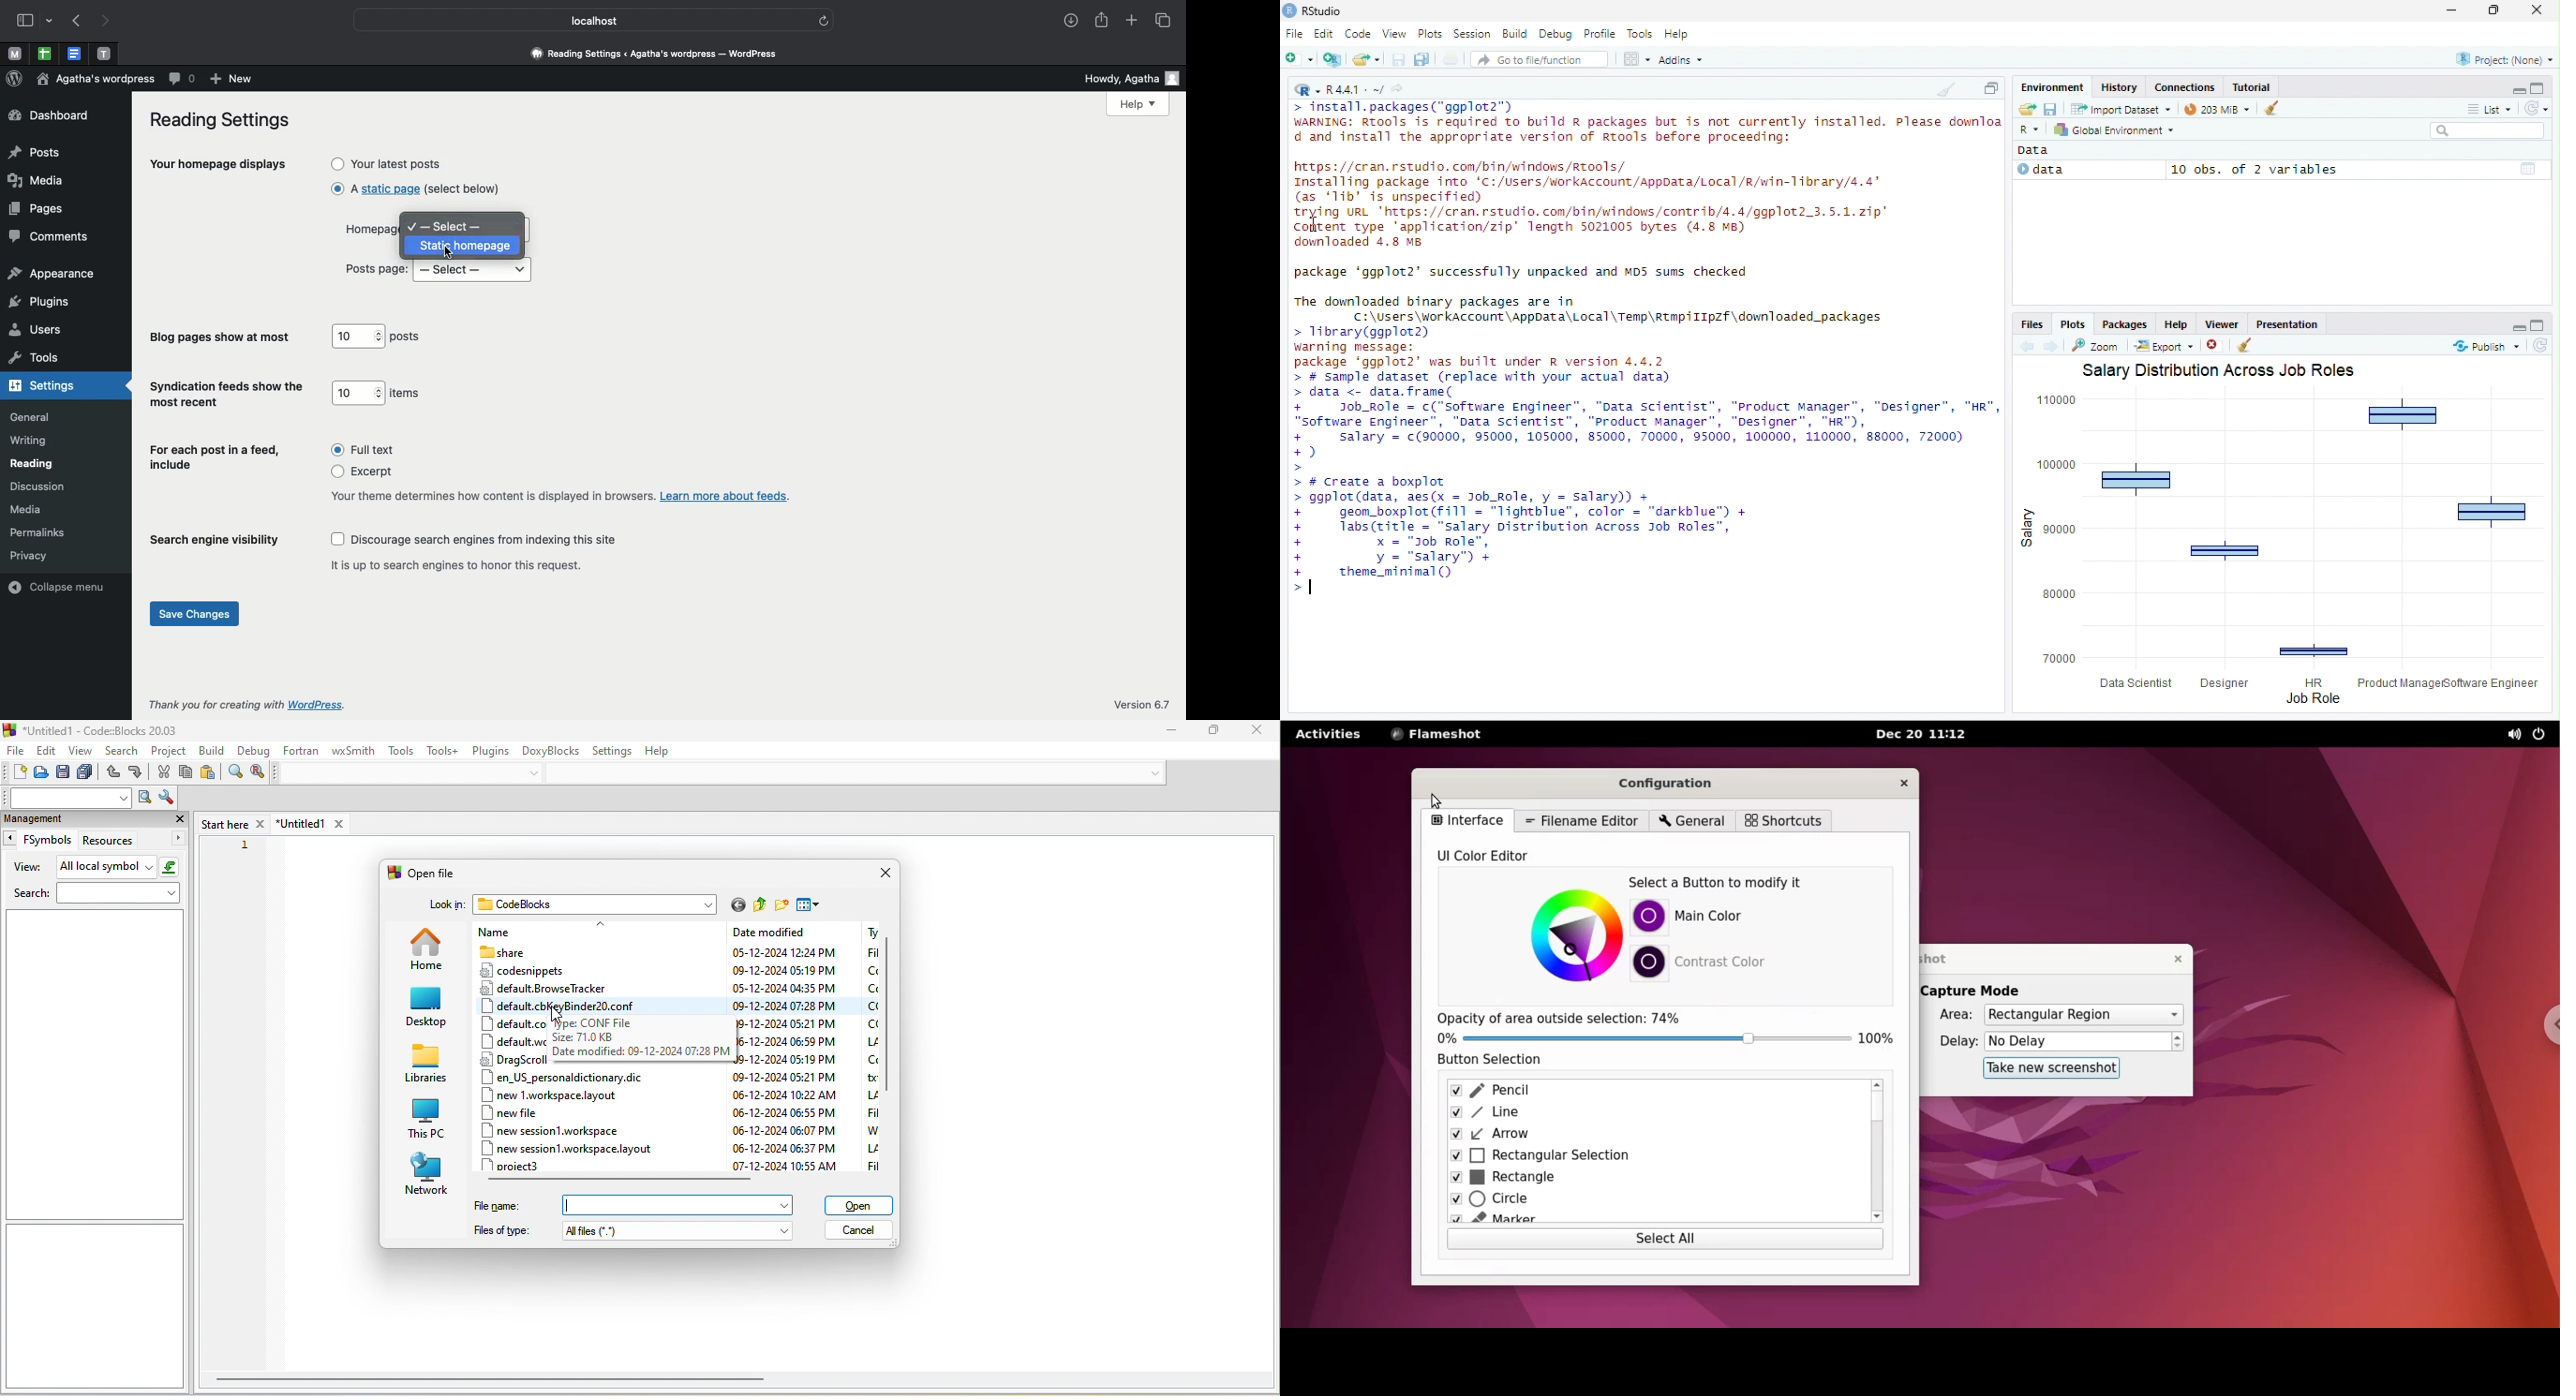  Describe the element at coordinates (2536, 107) in the screenshot. I see `Refresh the list of objects` at that location.